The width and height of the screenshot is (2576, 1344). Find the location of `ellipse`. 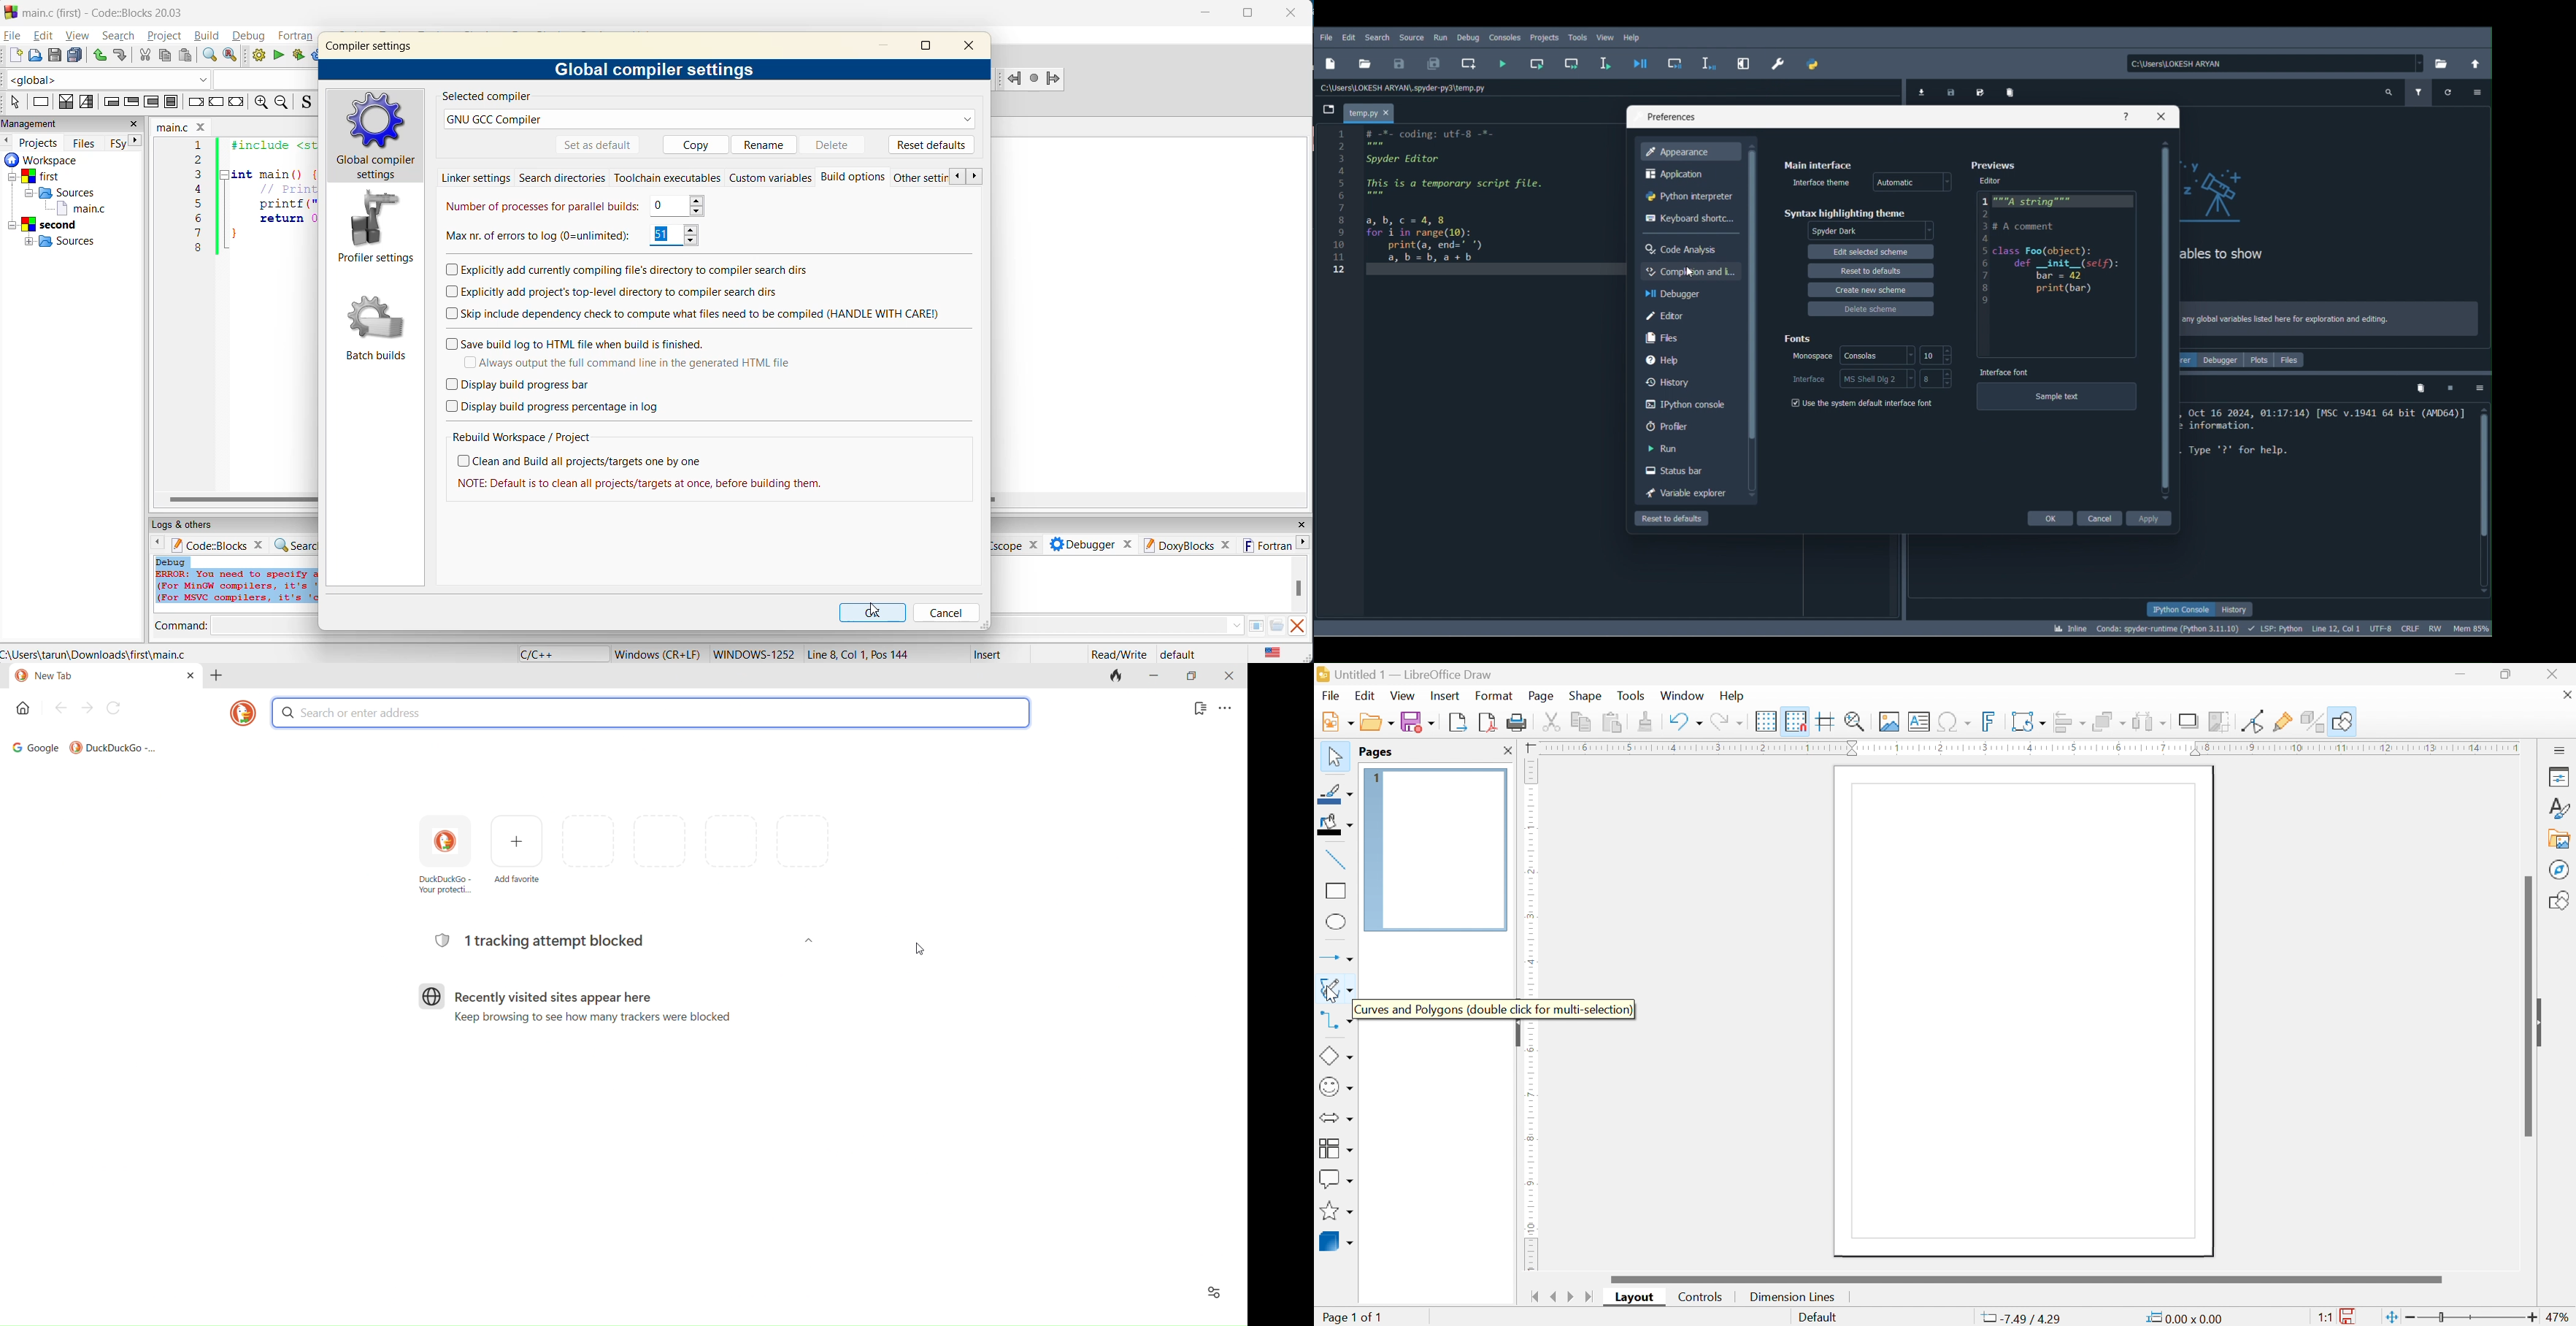

ellipse is located at coordinates (1337, 920).